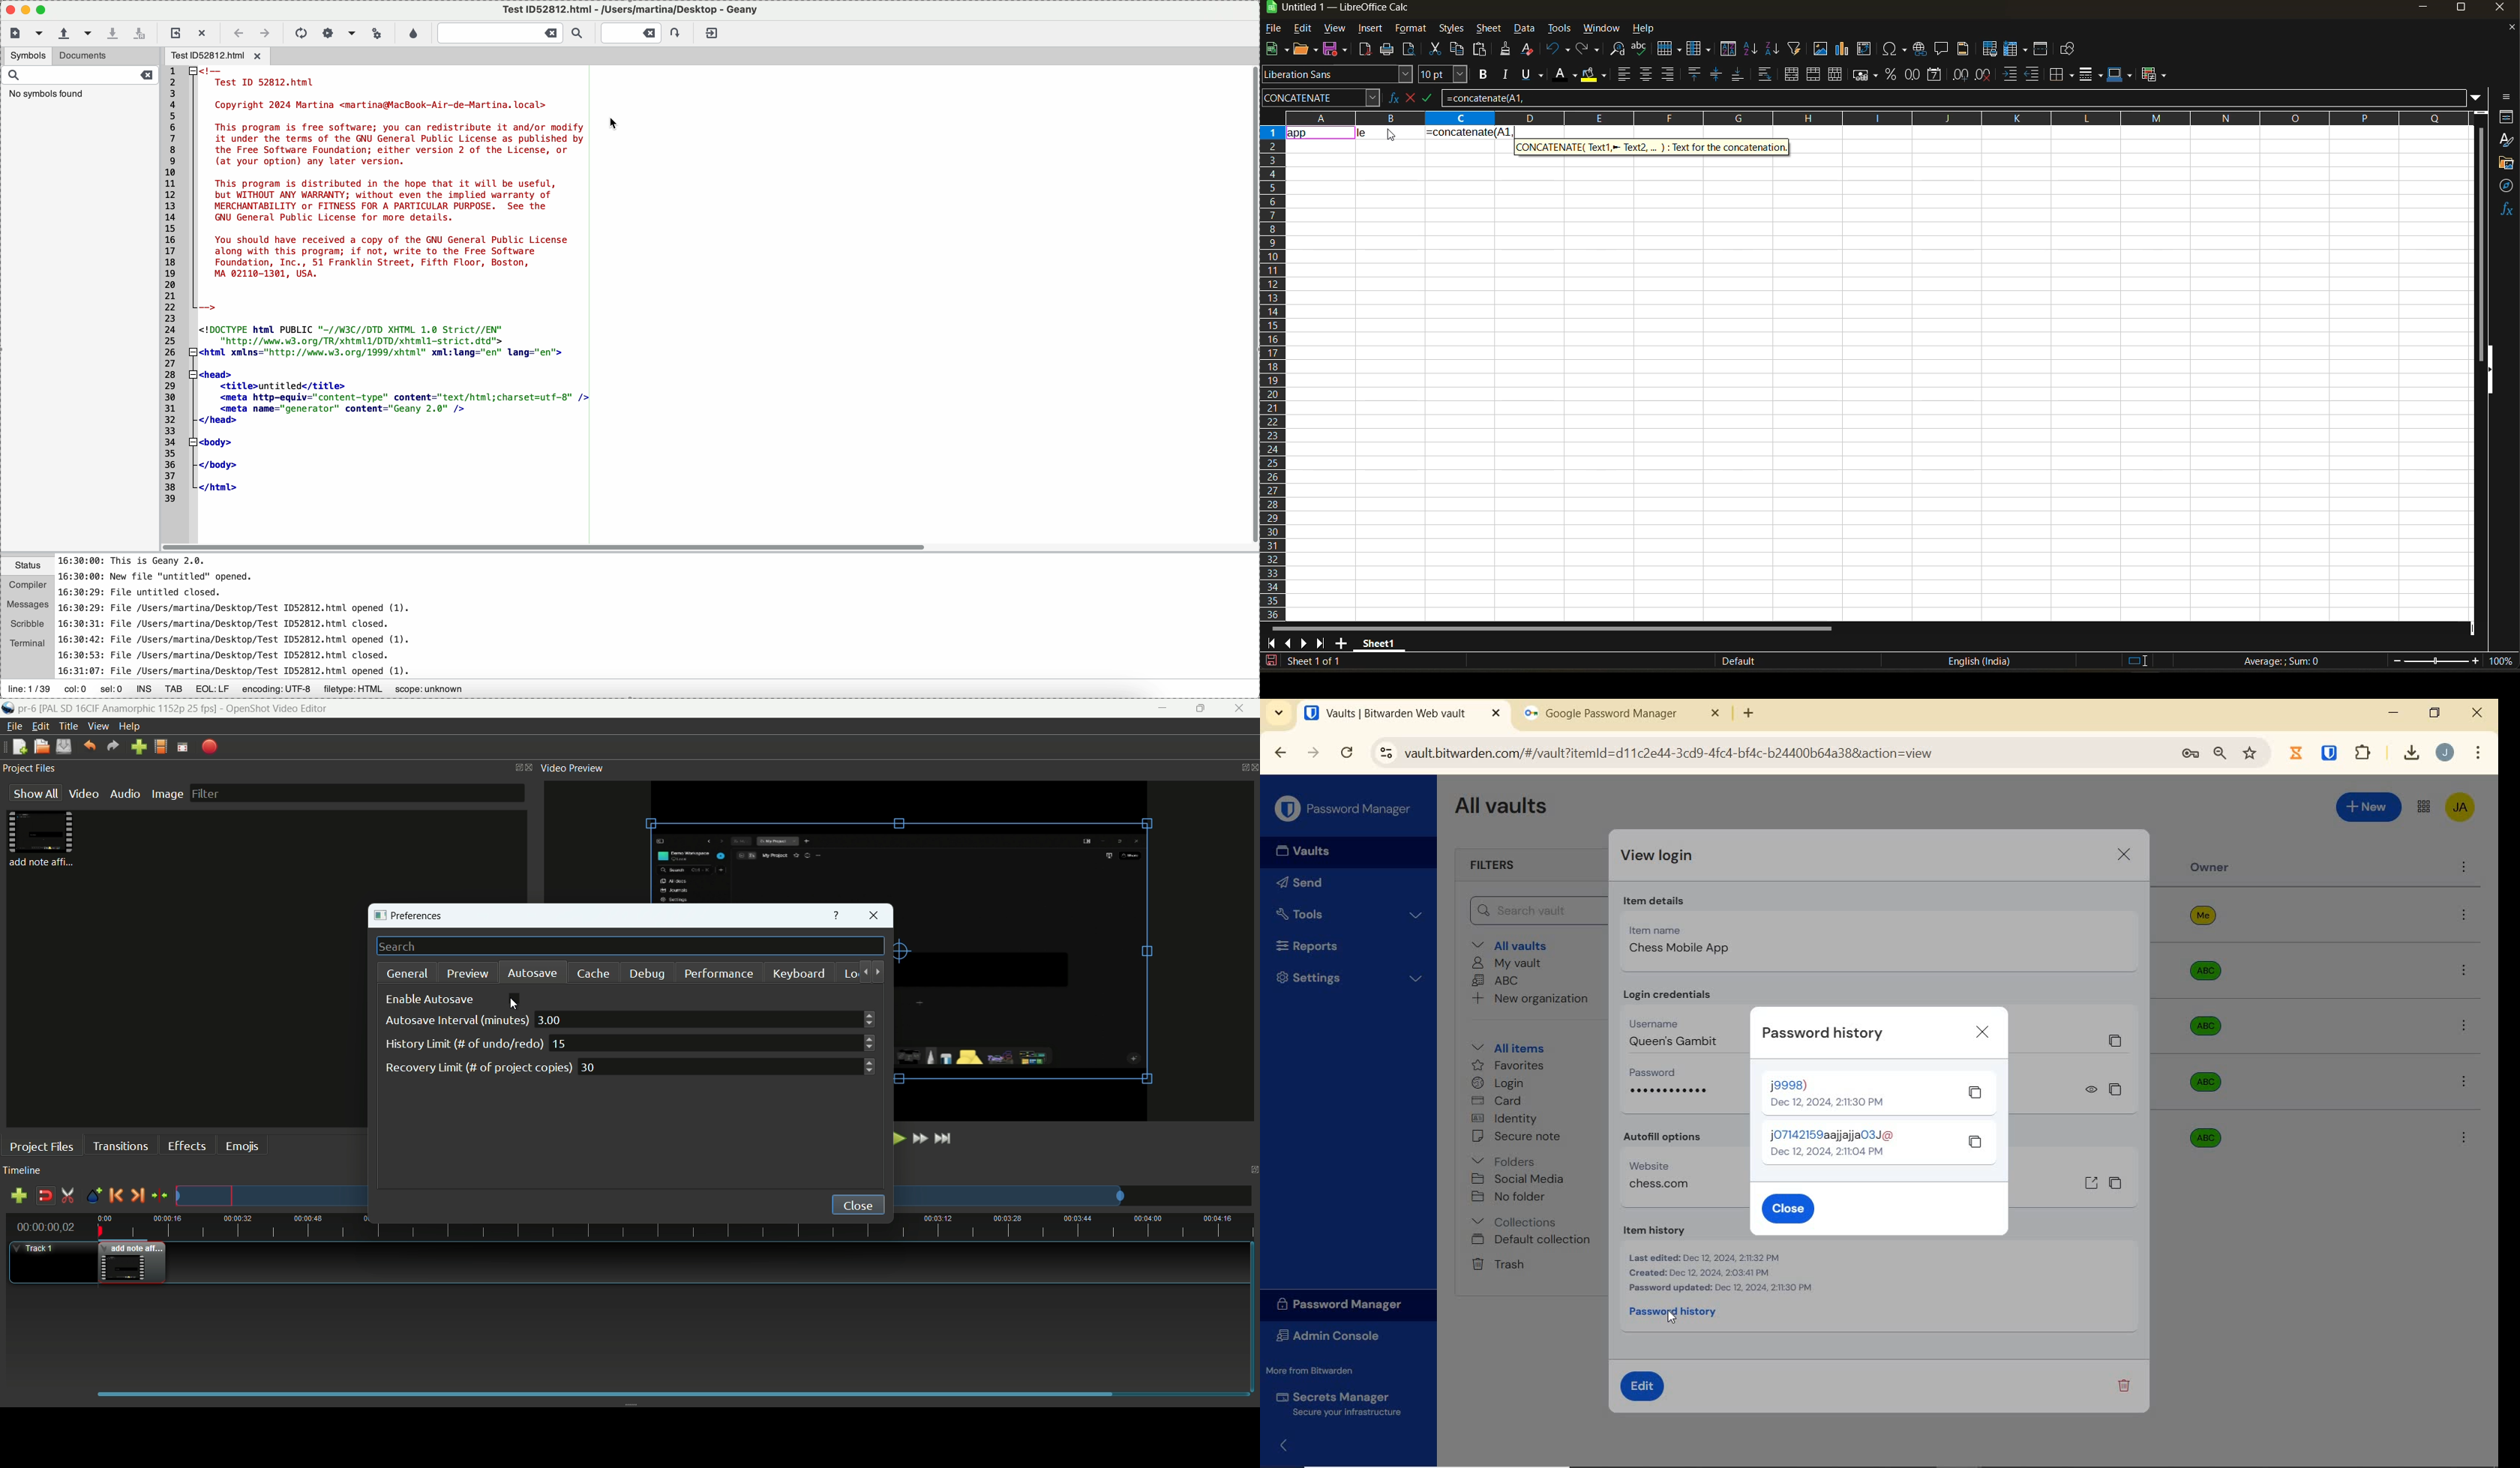 This screenshot has width=2520, height=1484. Describe the element at coordinates (1872, 117) in the screenshot. I see `rows` at that location.